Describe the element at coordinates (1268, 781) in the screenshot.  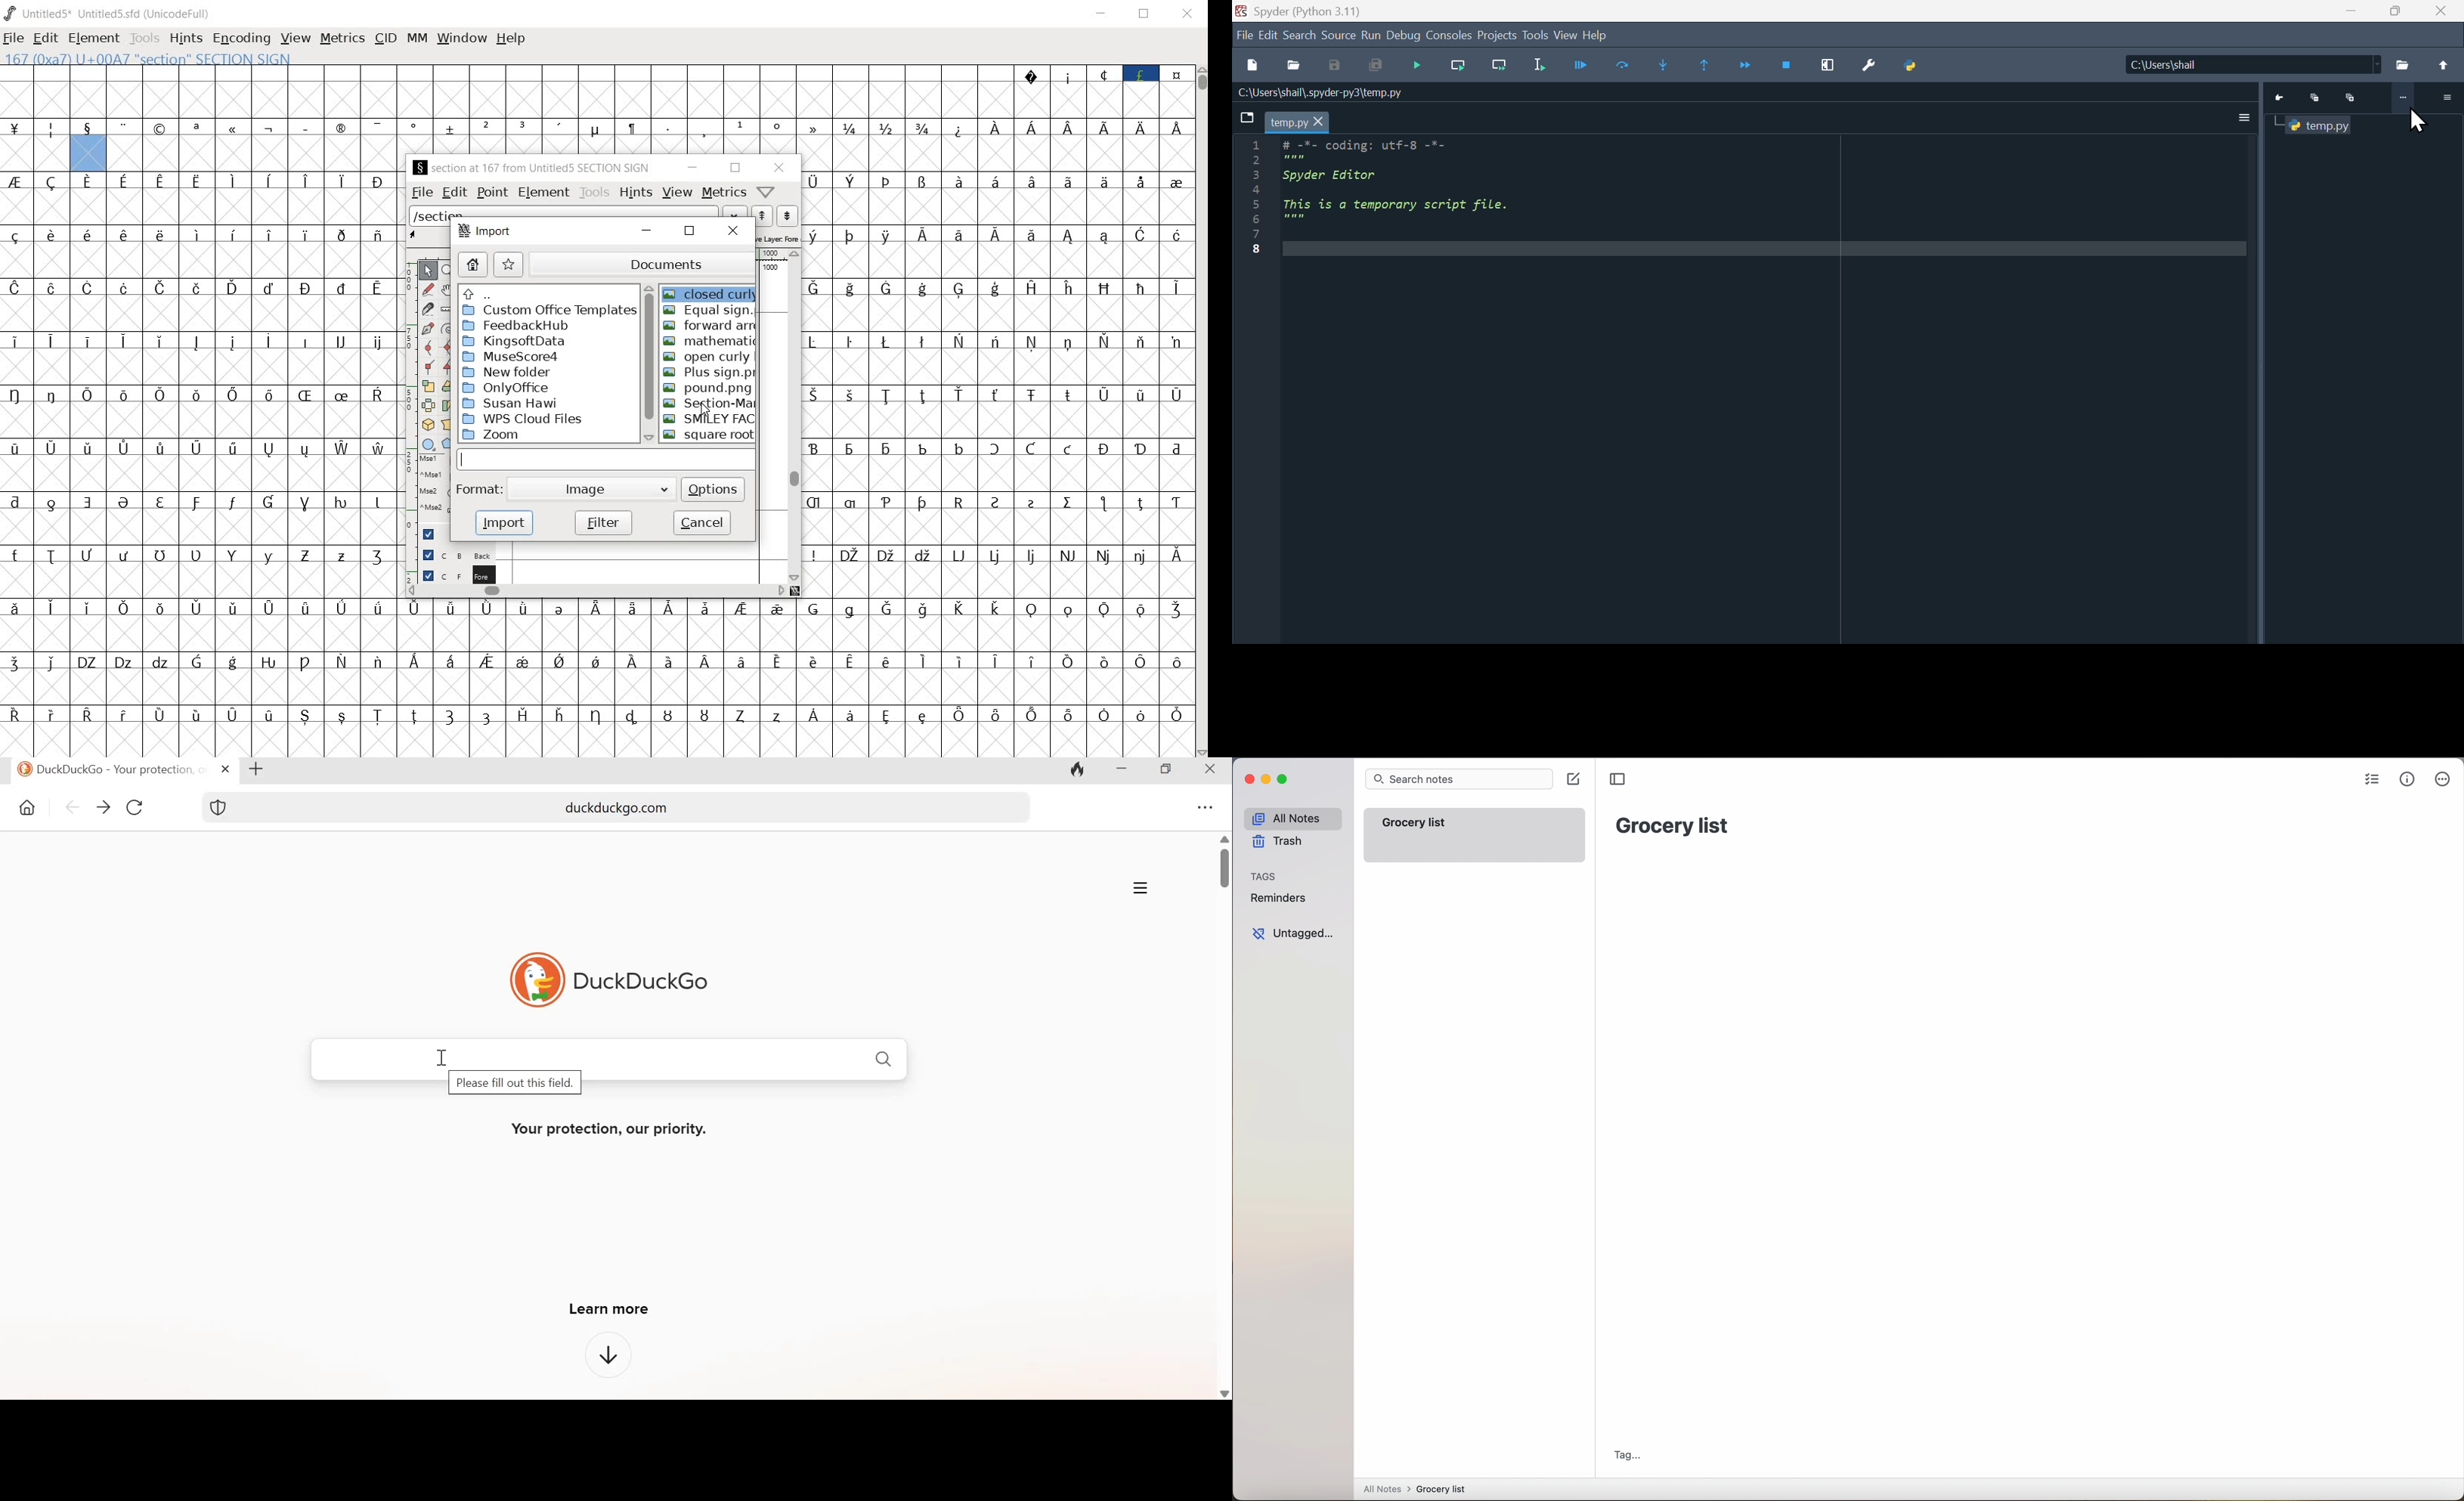
I see `minimize app` at that location.